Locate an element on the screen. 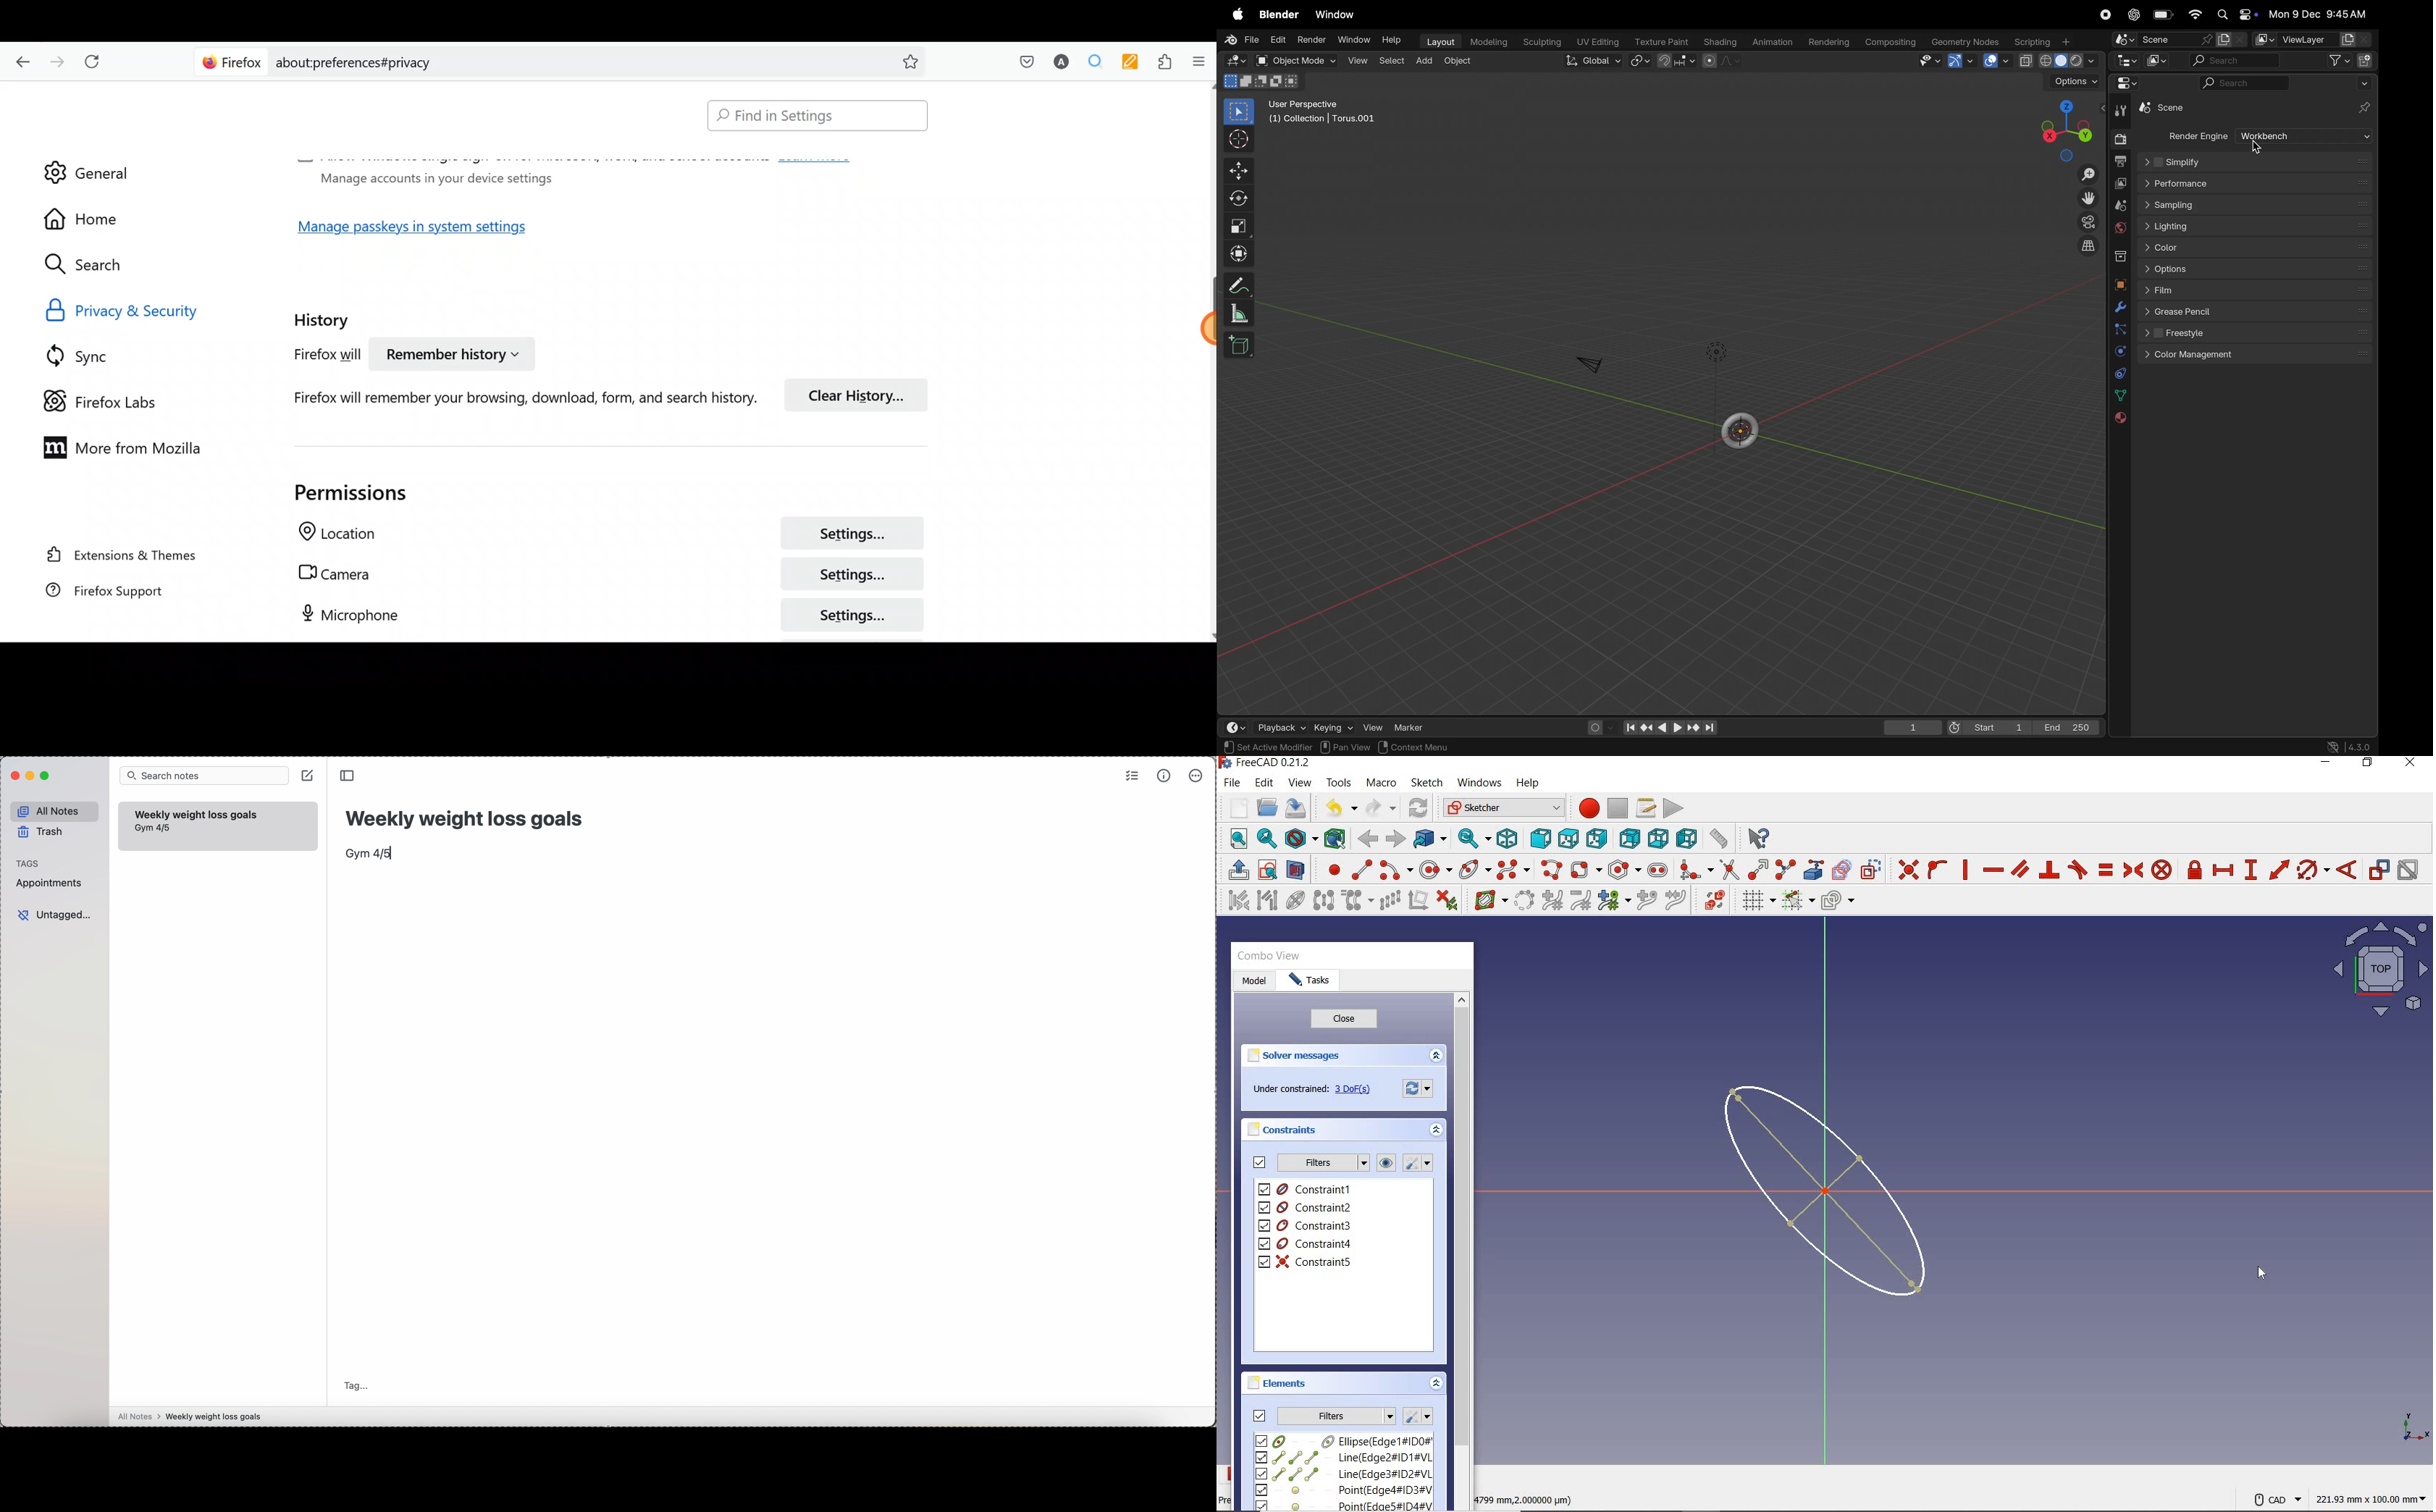  save is located at coordinates (1295, 808).